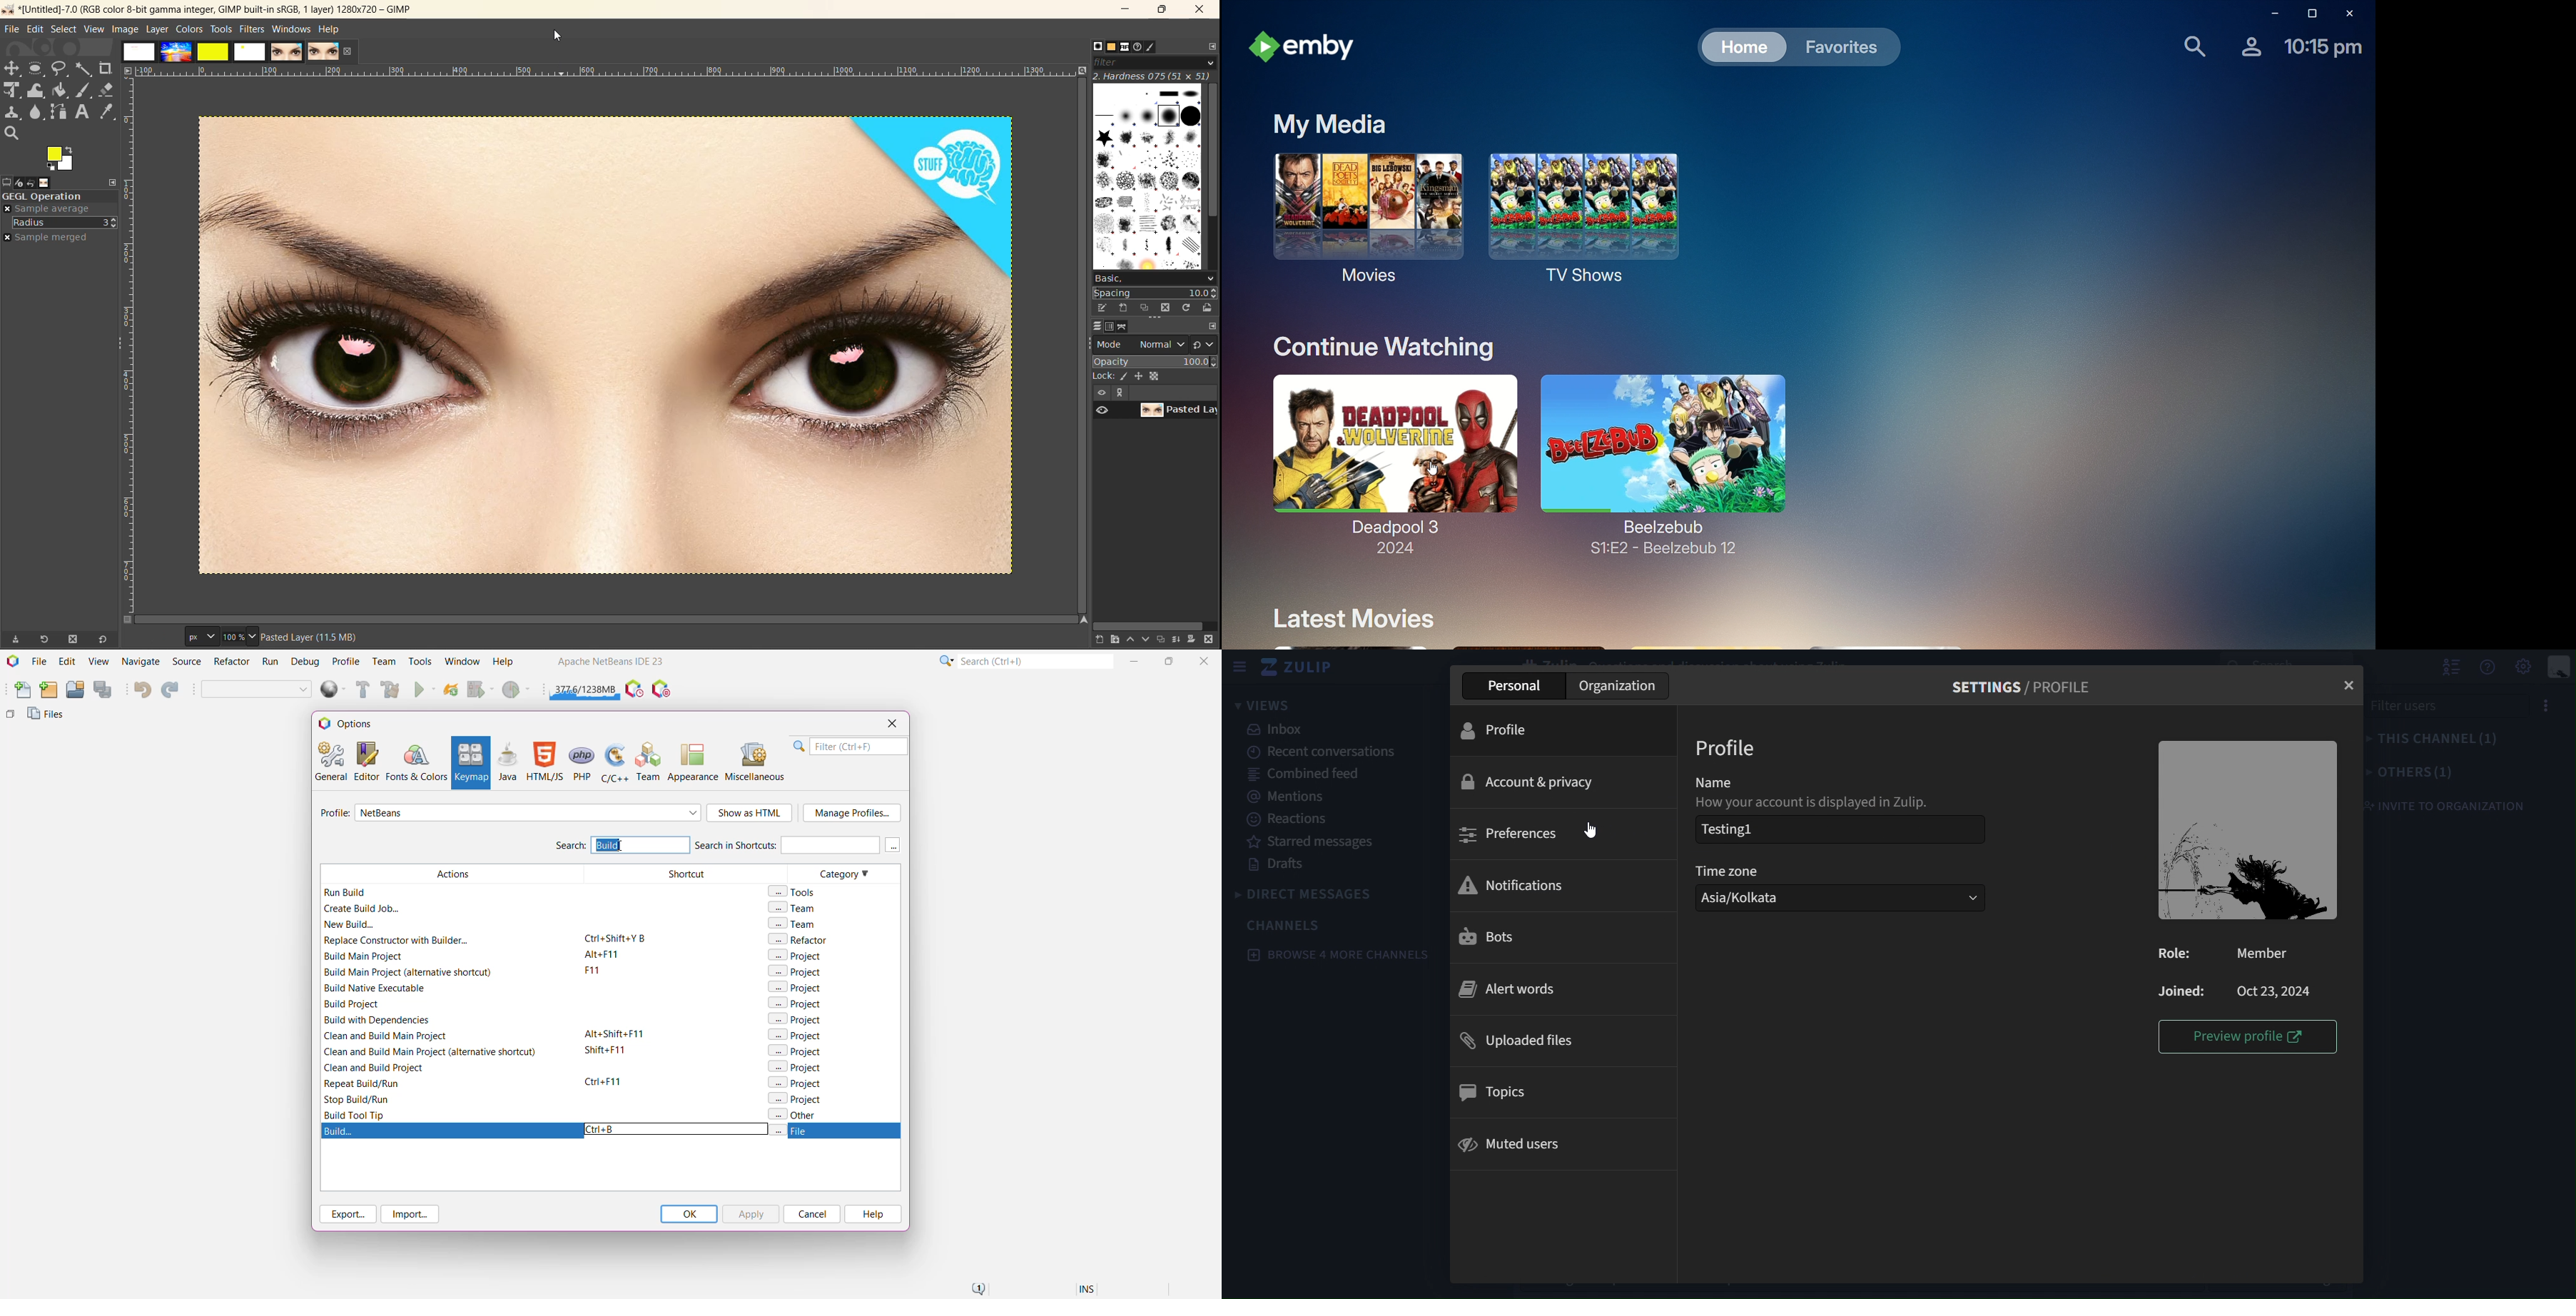 This screenshot has width=2576, height=1316. Describe the element at coordinates (220, 636) in the screenshot. I see `size` at that location.